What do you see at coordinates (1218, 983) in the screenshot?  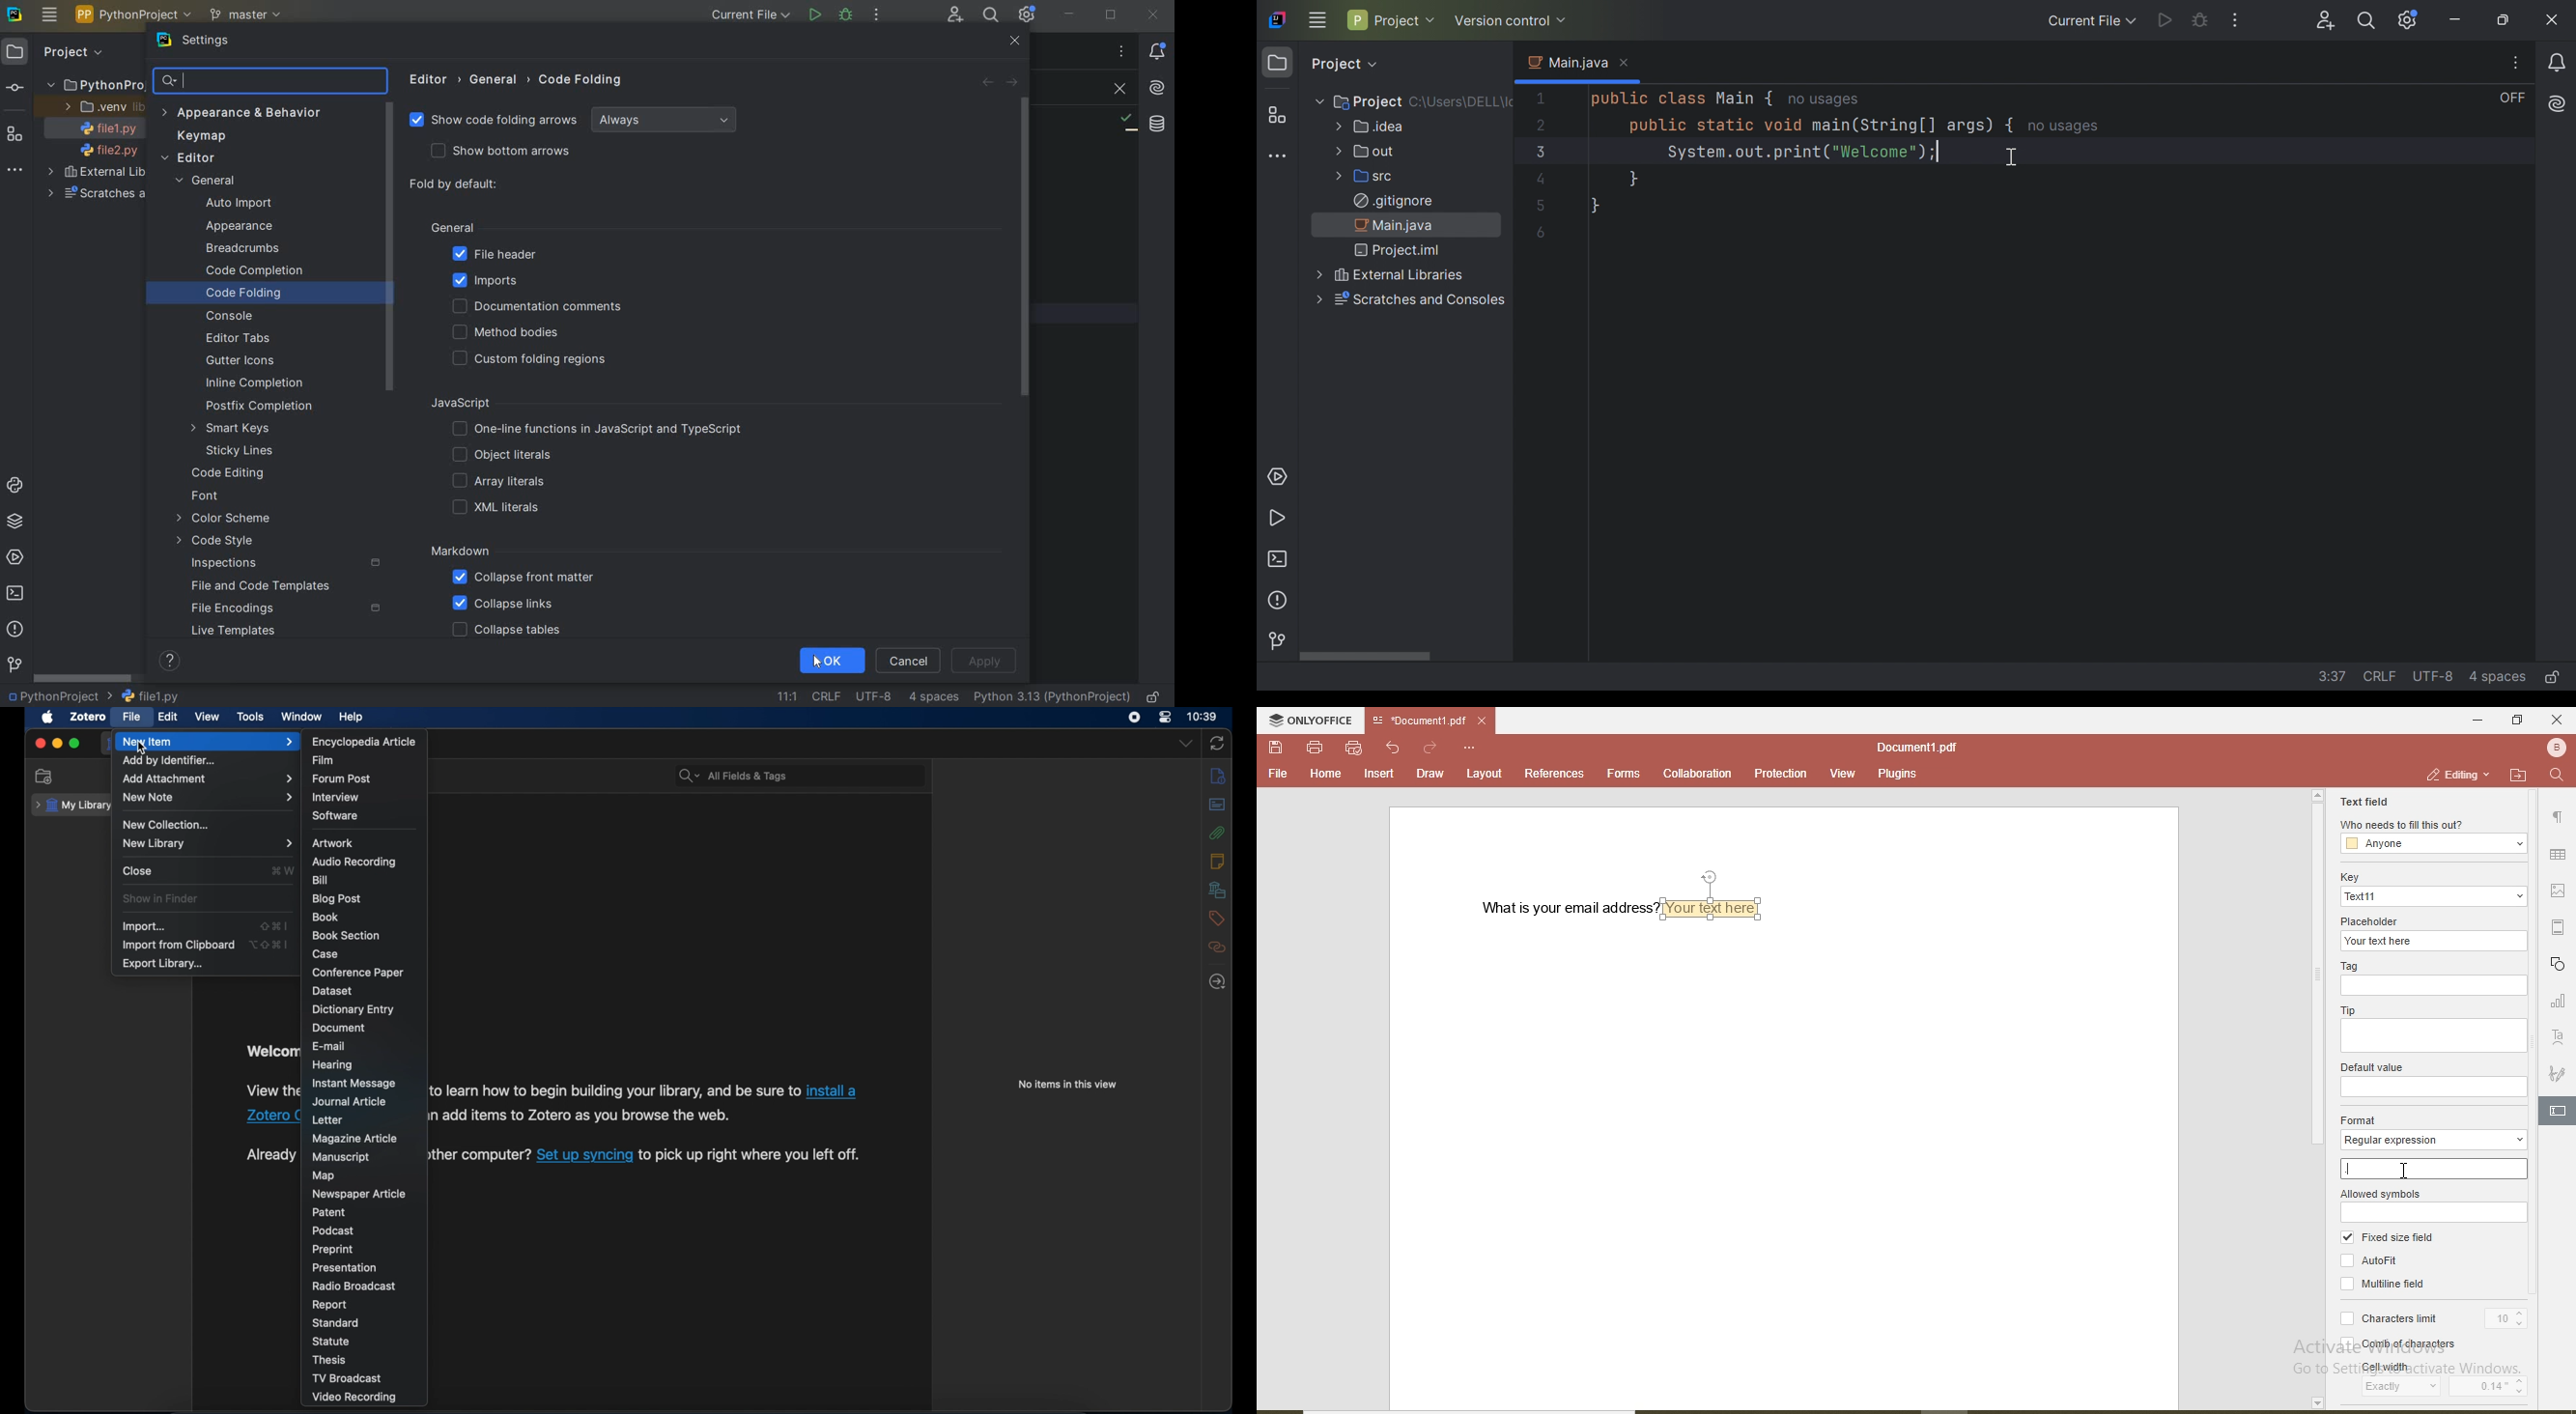 I see `locate` at bounding box center [1218, 983].